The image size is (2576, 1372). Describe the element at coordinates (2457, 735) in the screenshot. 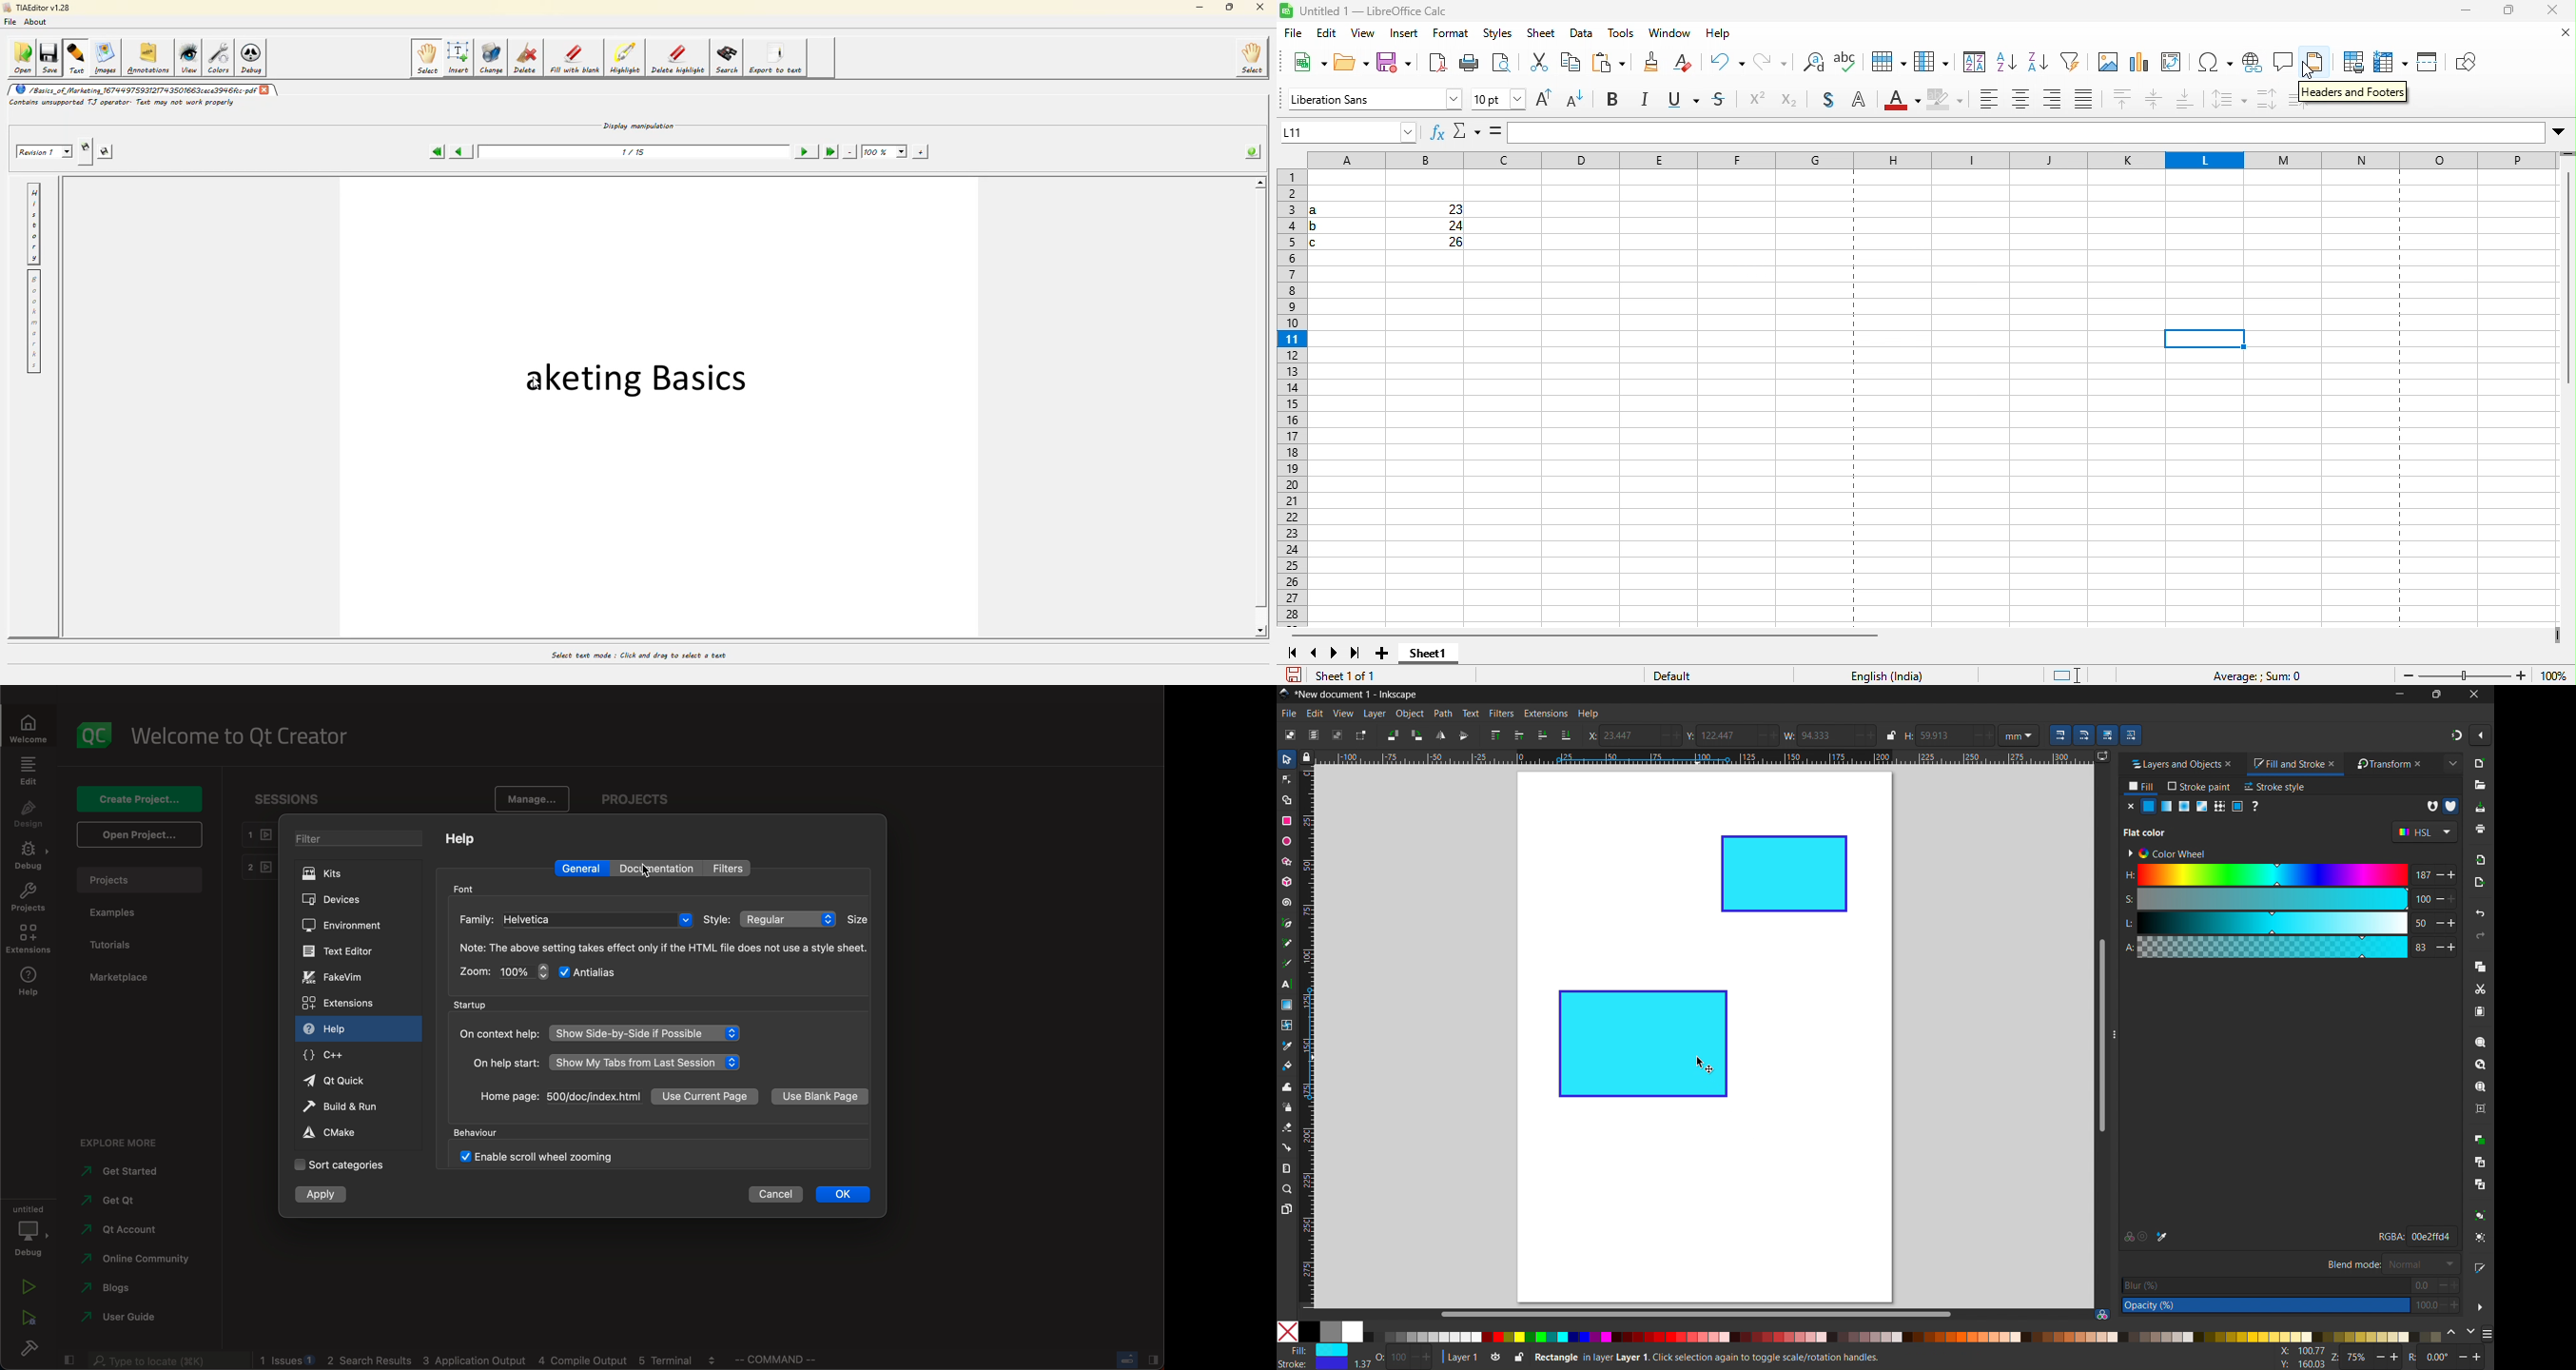

I see `snapping` at that location.